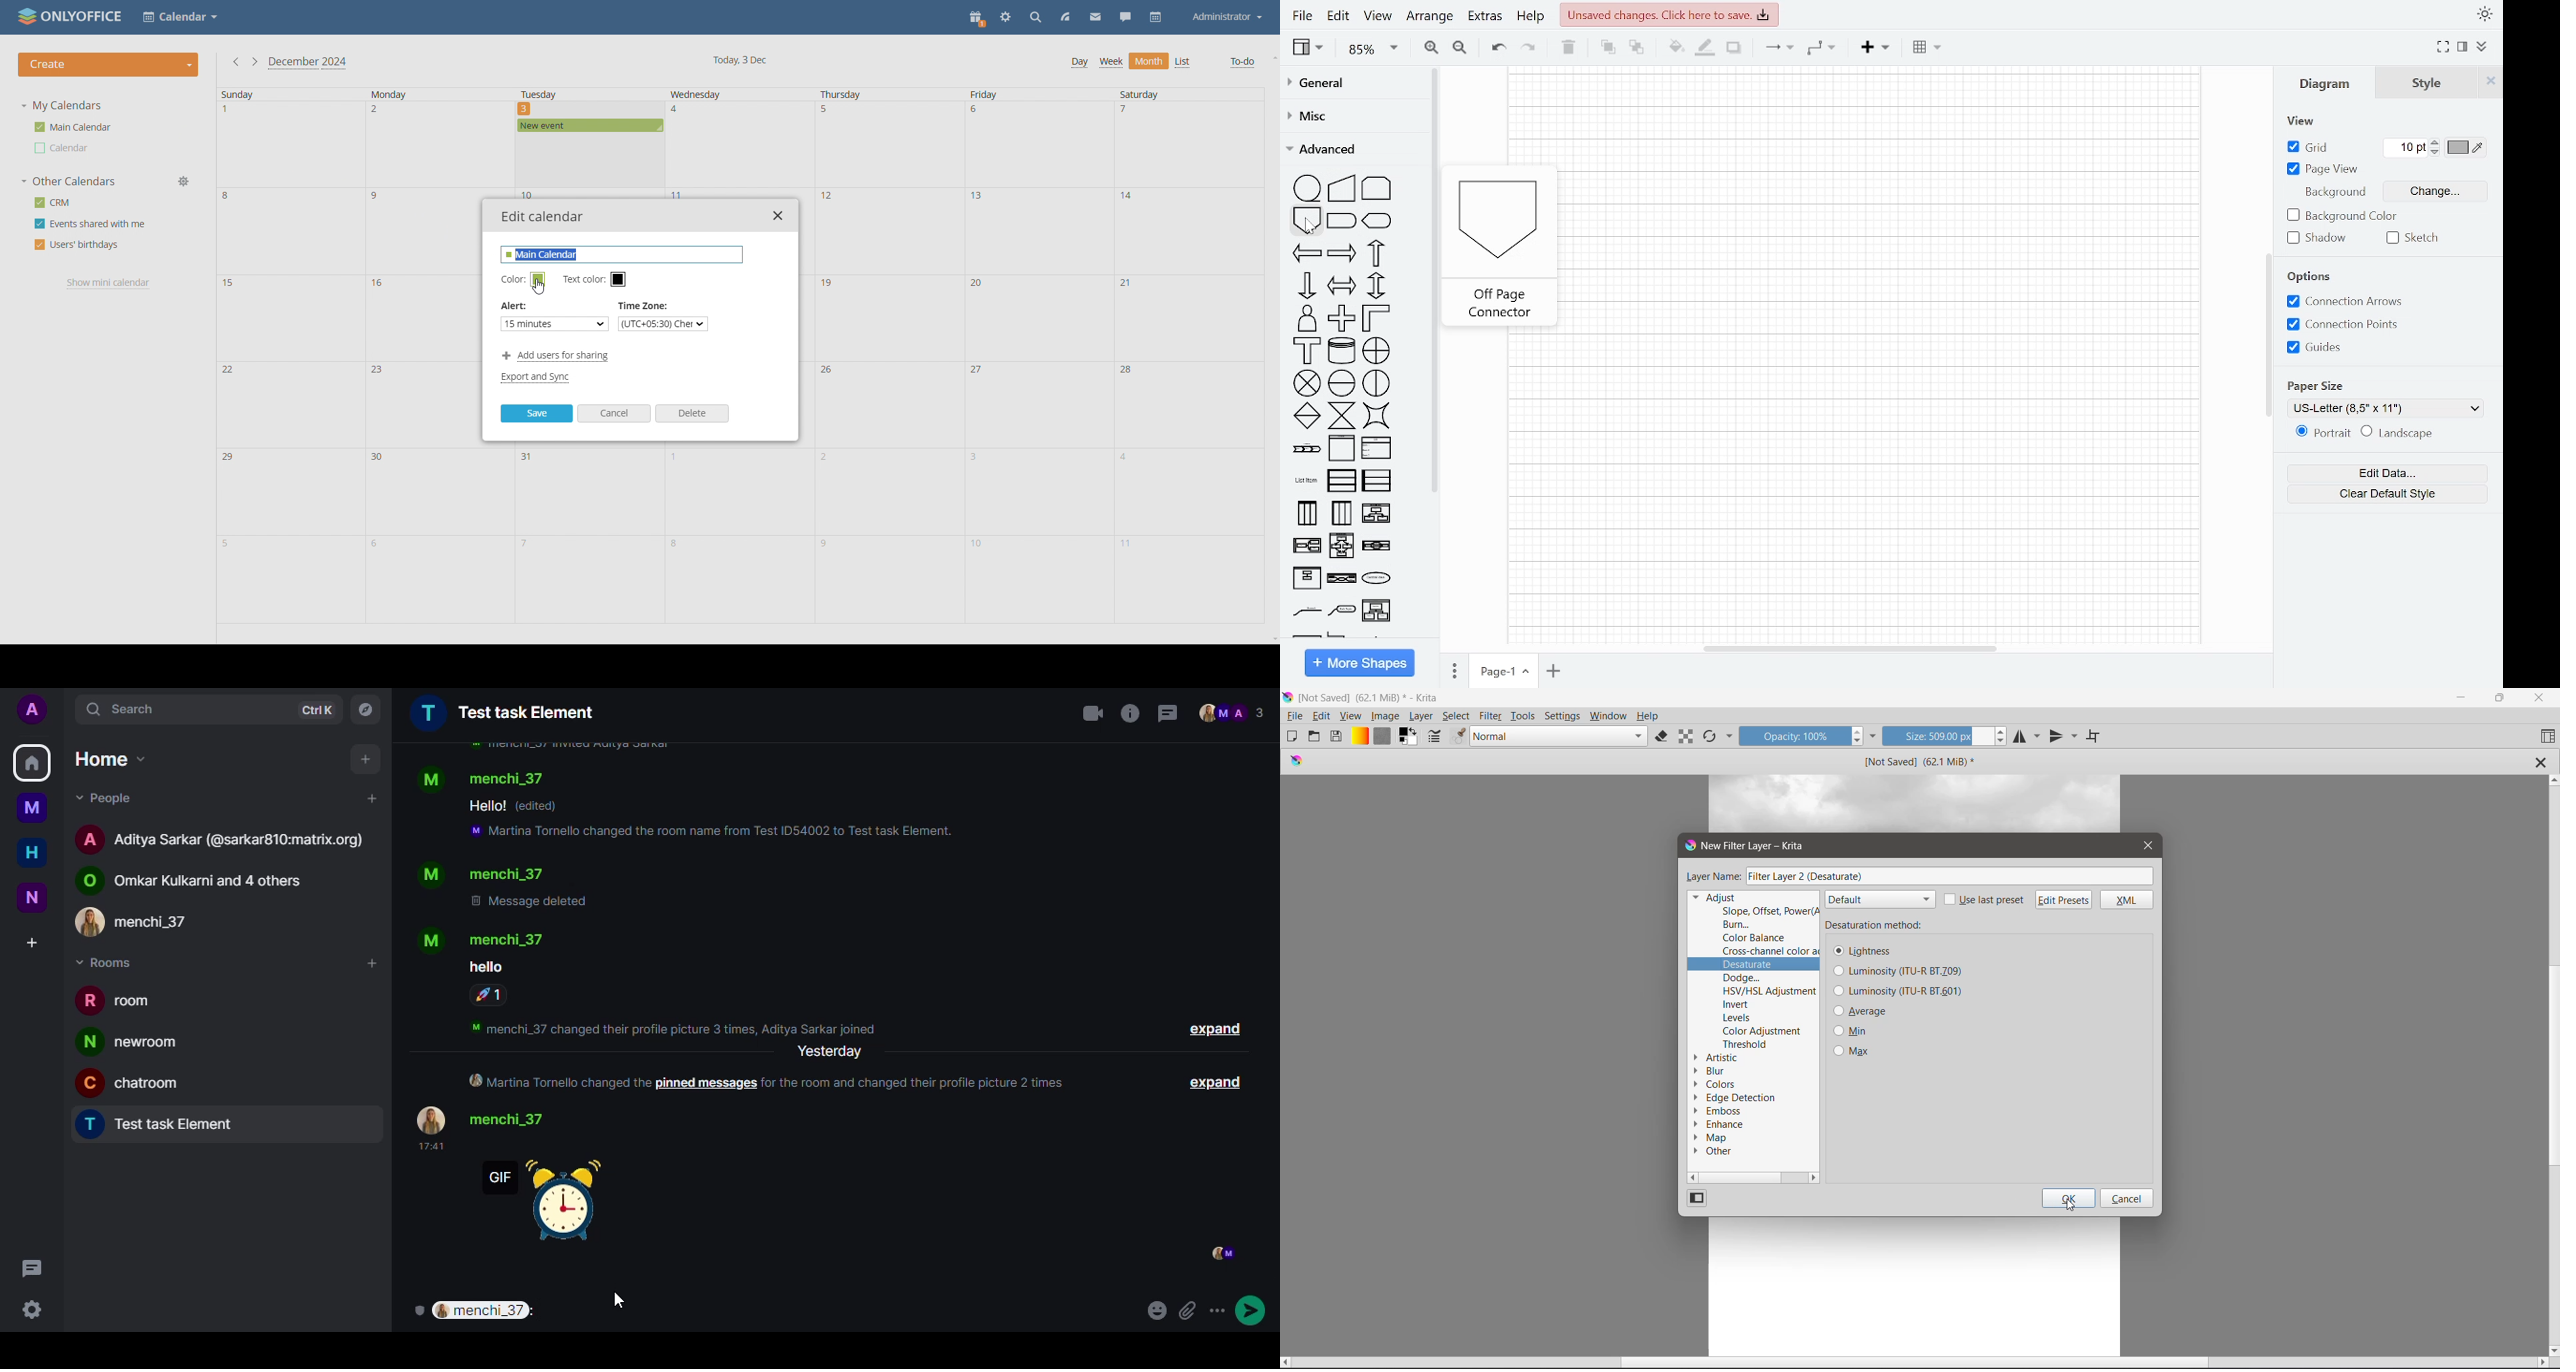 This screenshot has height=1372, width=2576. I want to click on reaction, so click(490, 995).